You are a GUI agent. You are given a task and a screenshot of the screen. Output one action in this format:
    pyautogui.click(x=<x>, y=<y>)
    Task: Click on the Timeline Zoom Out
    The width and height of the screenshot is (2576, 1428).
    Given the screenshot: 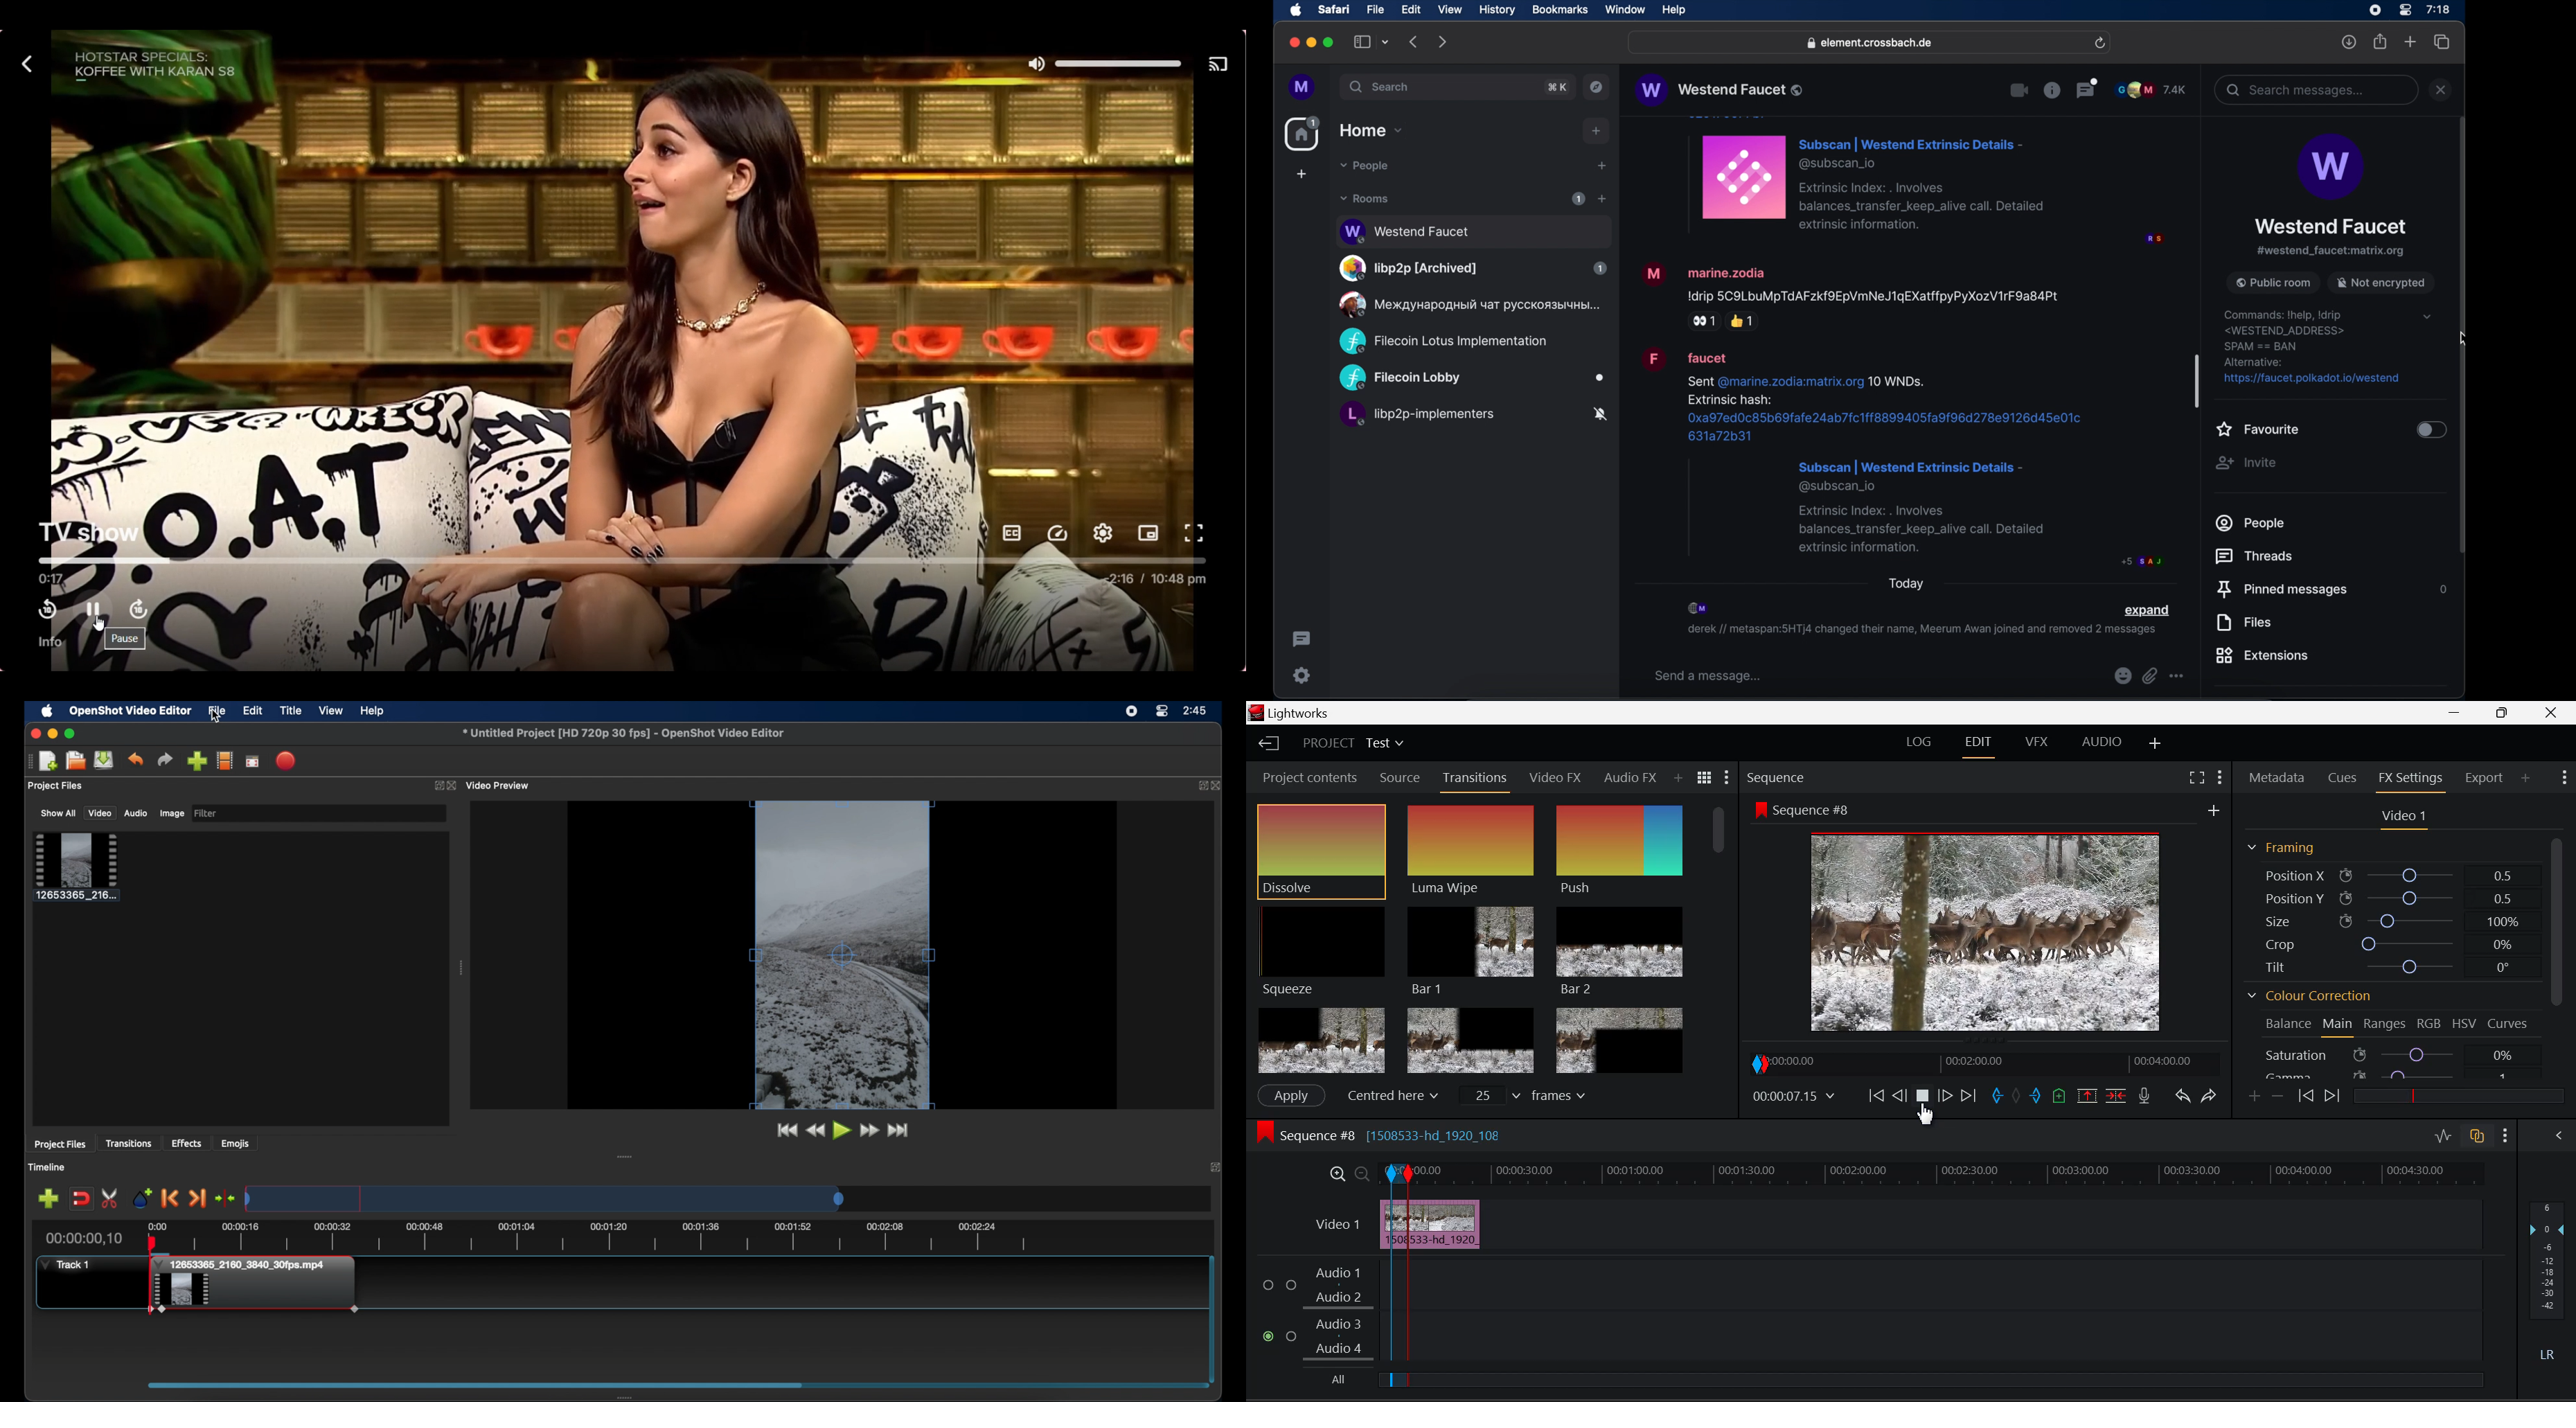 What is the action you would take?
    pyautogui.click(x=1360, y=1171)
    